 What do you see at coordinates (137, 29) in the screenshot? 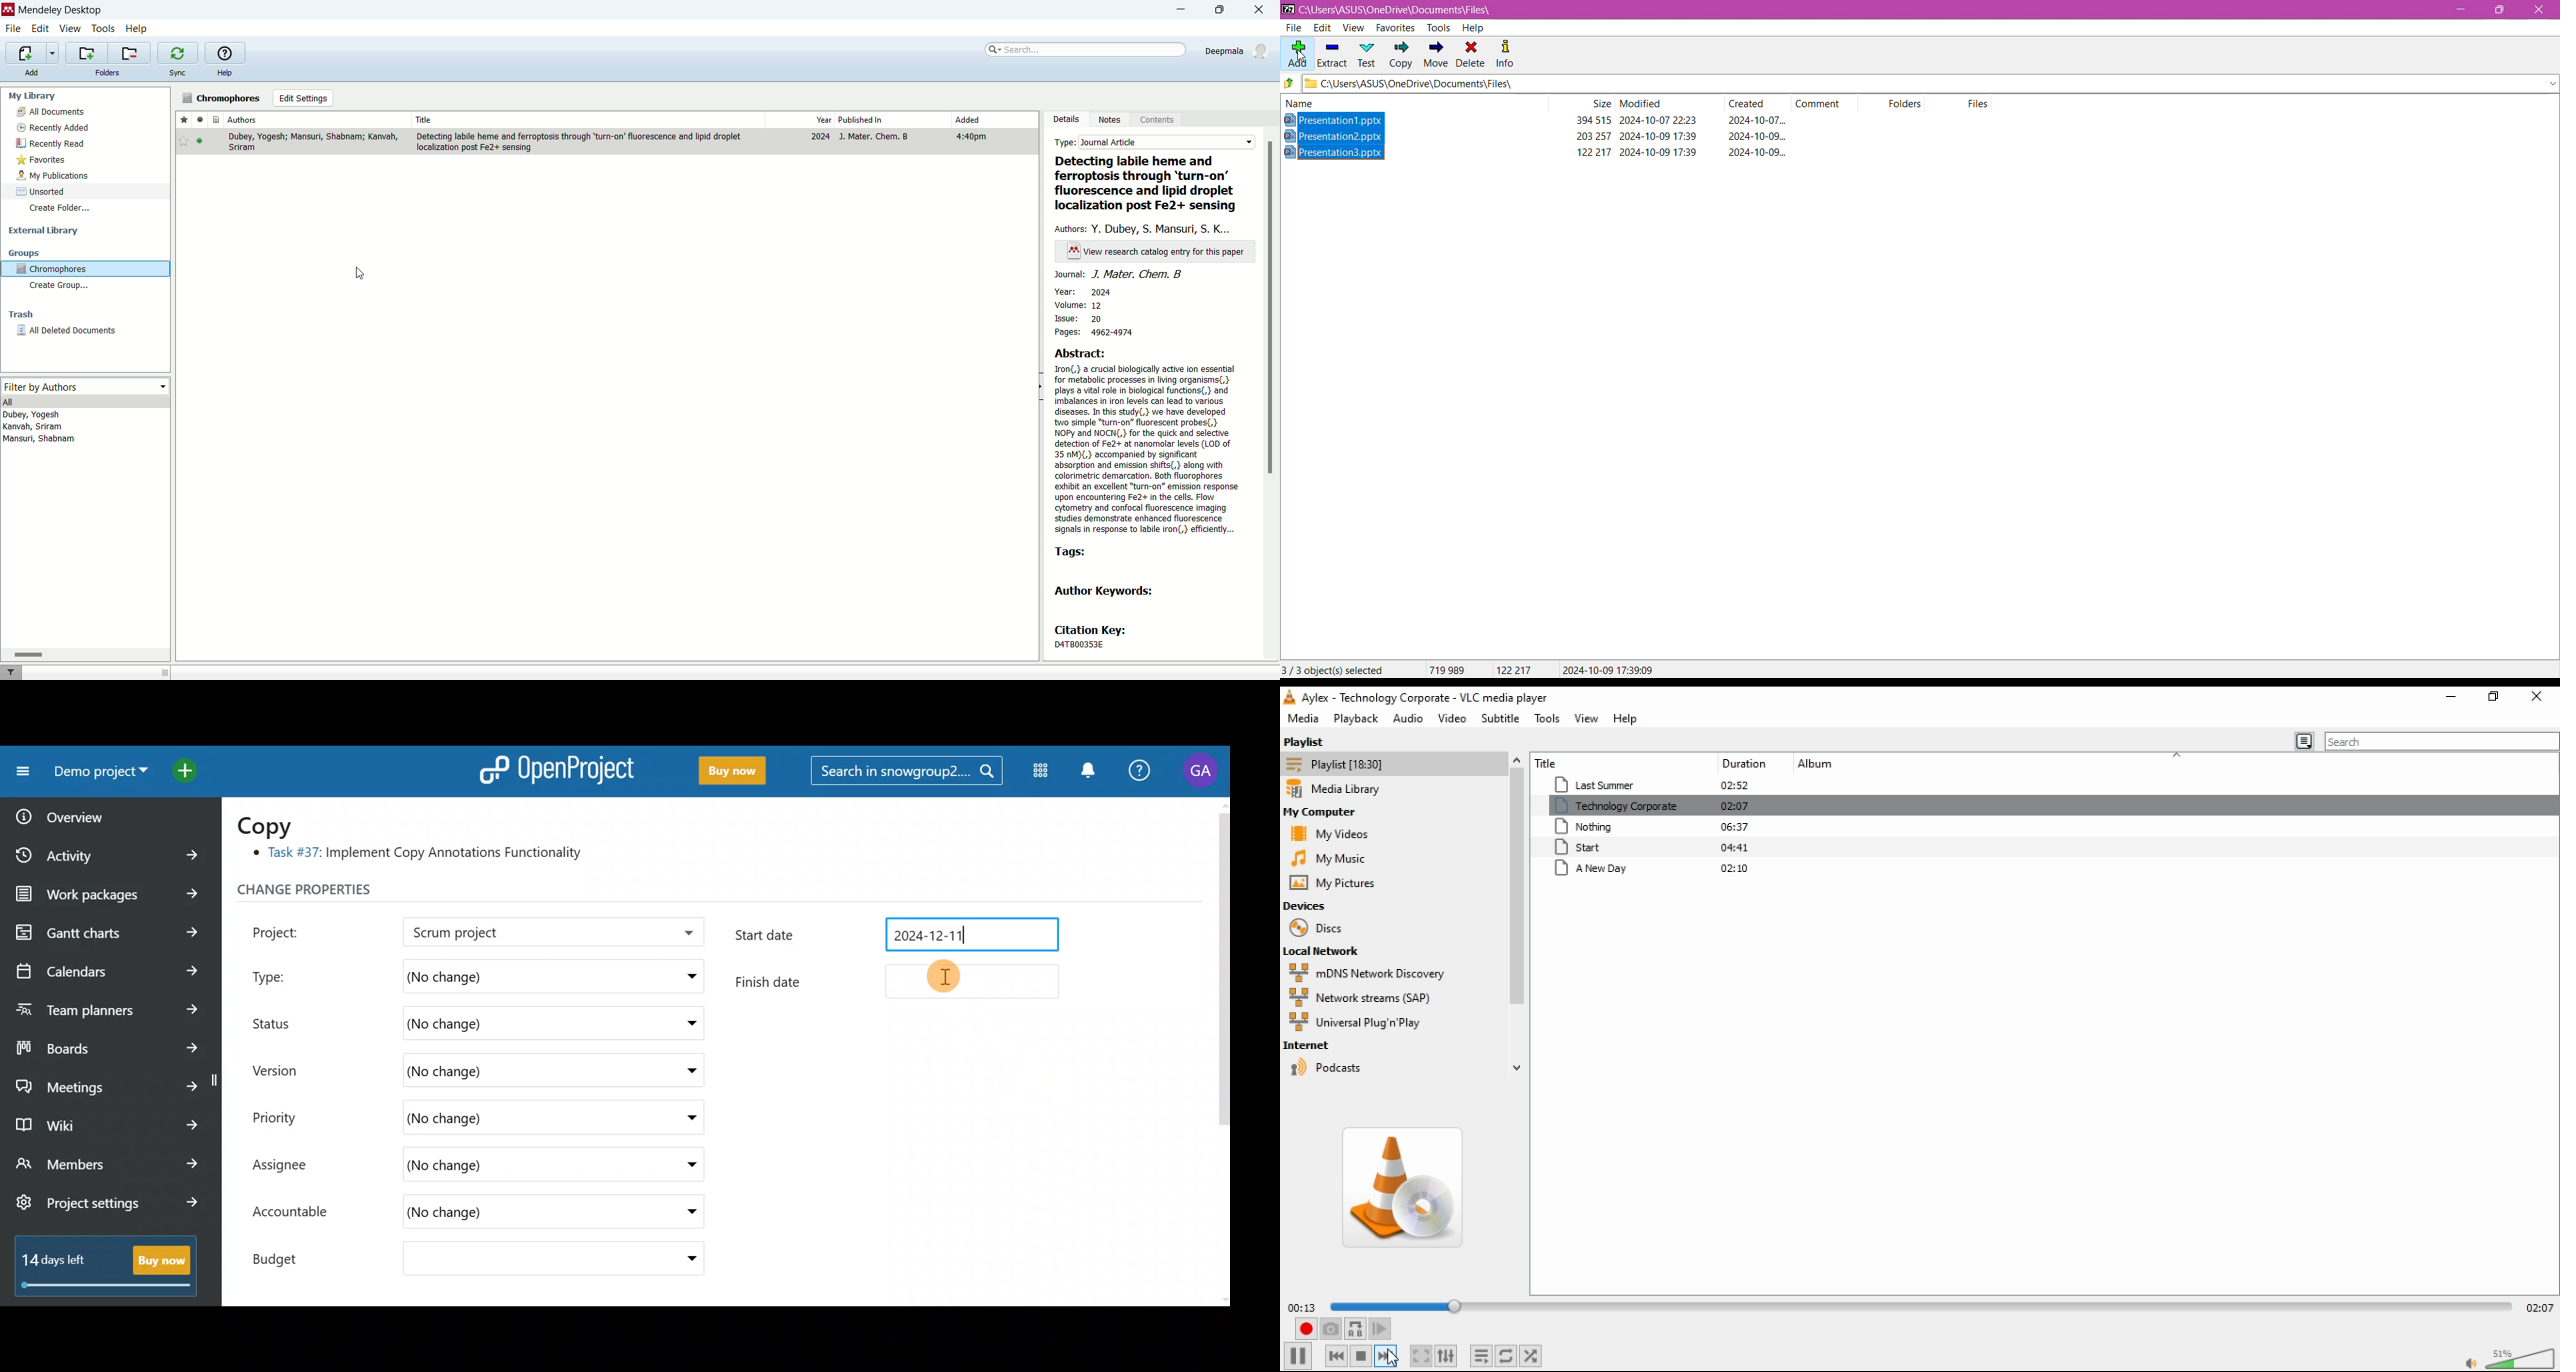
I see `help` at bounding box center [137, 29].